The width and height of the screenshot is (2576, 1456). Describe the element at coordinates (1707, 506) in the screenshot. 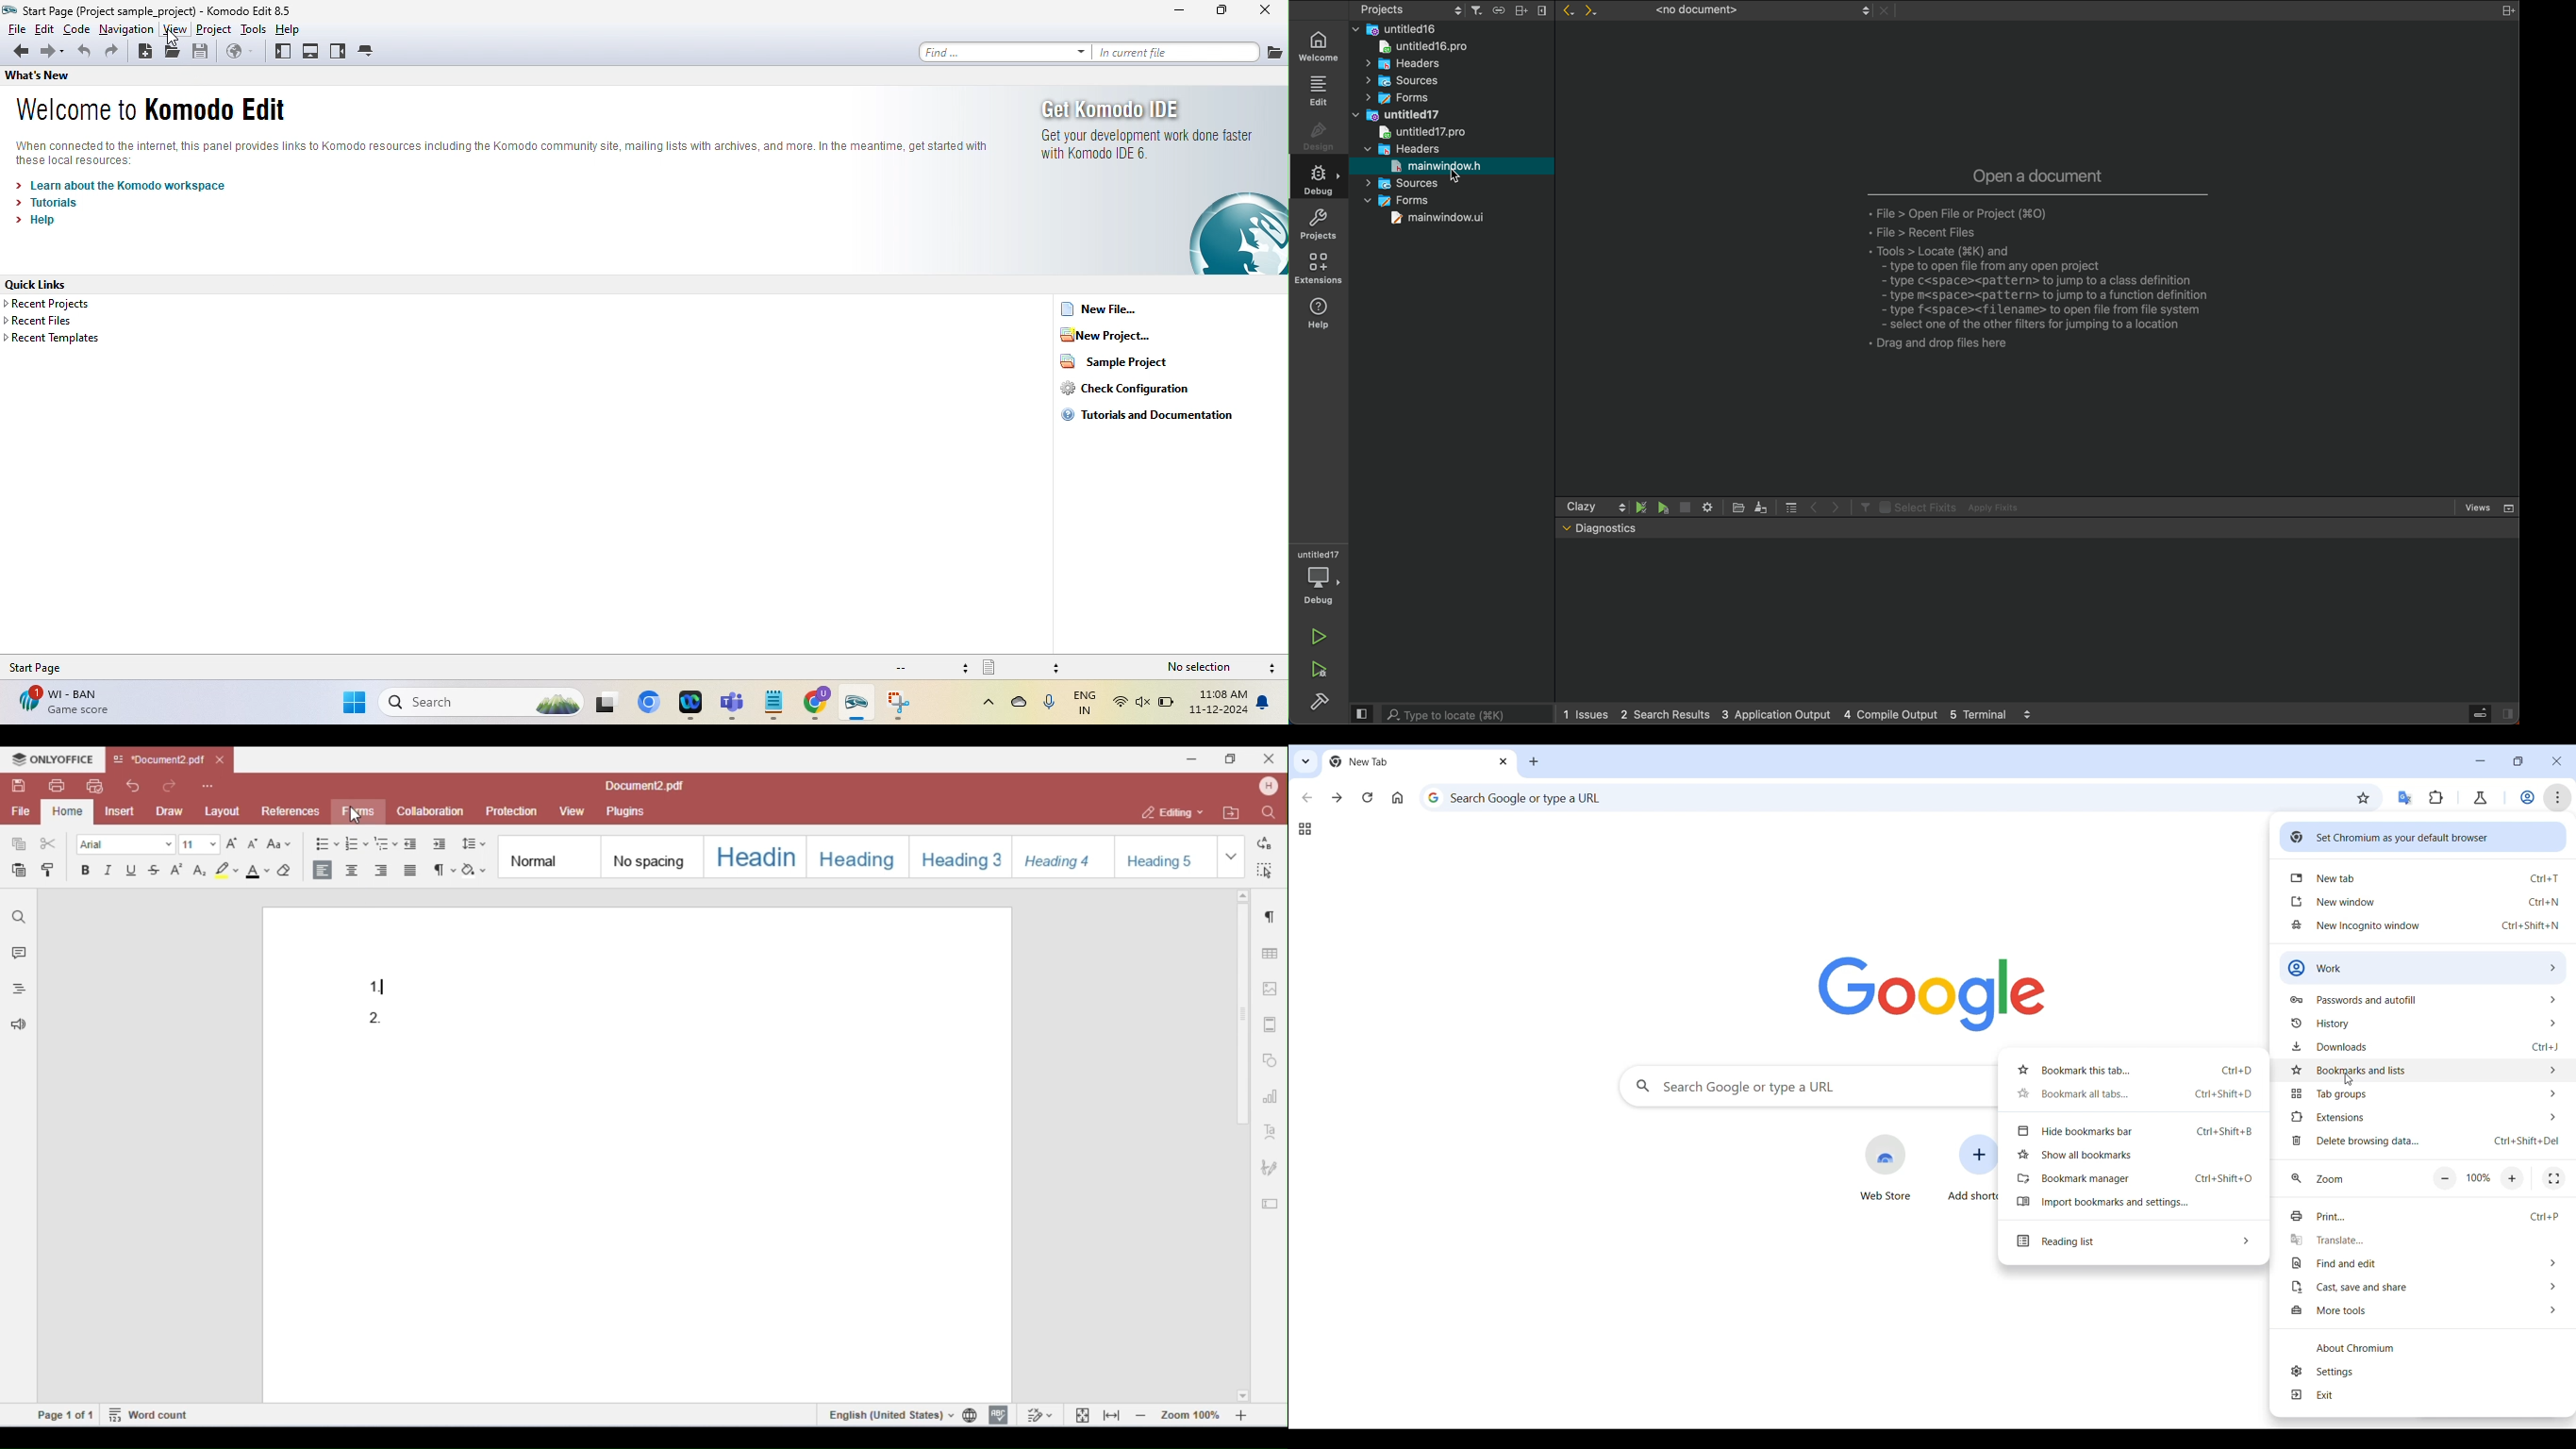

I see `settings` at that location.